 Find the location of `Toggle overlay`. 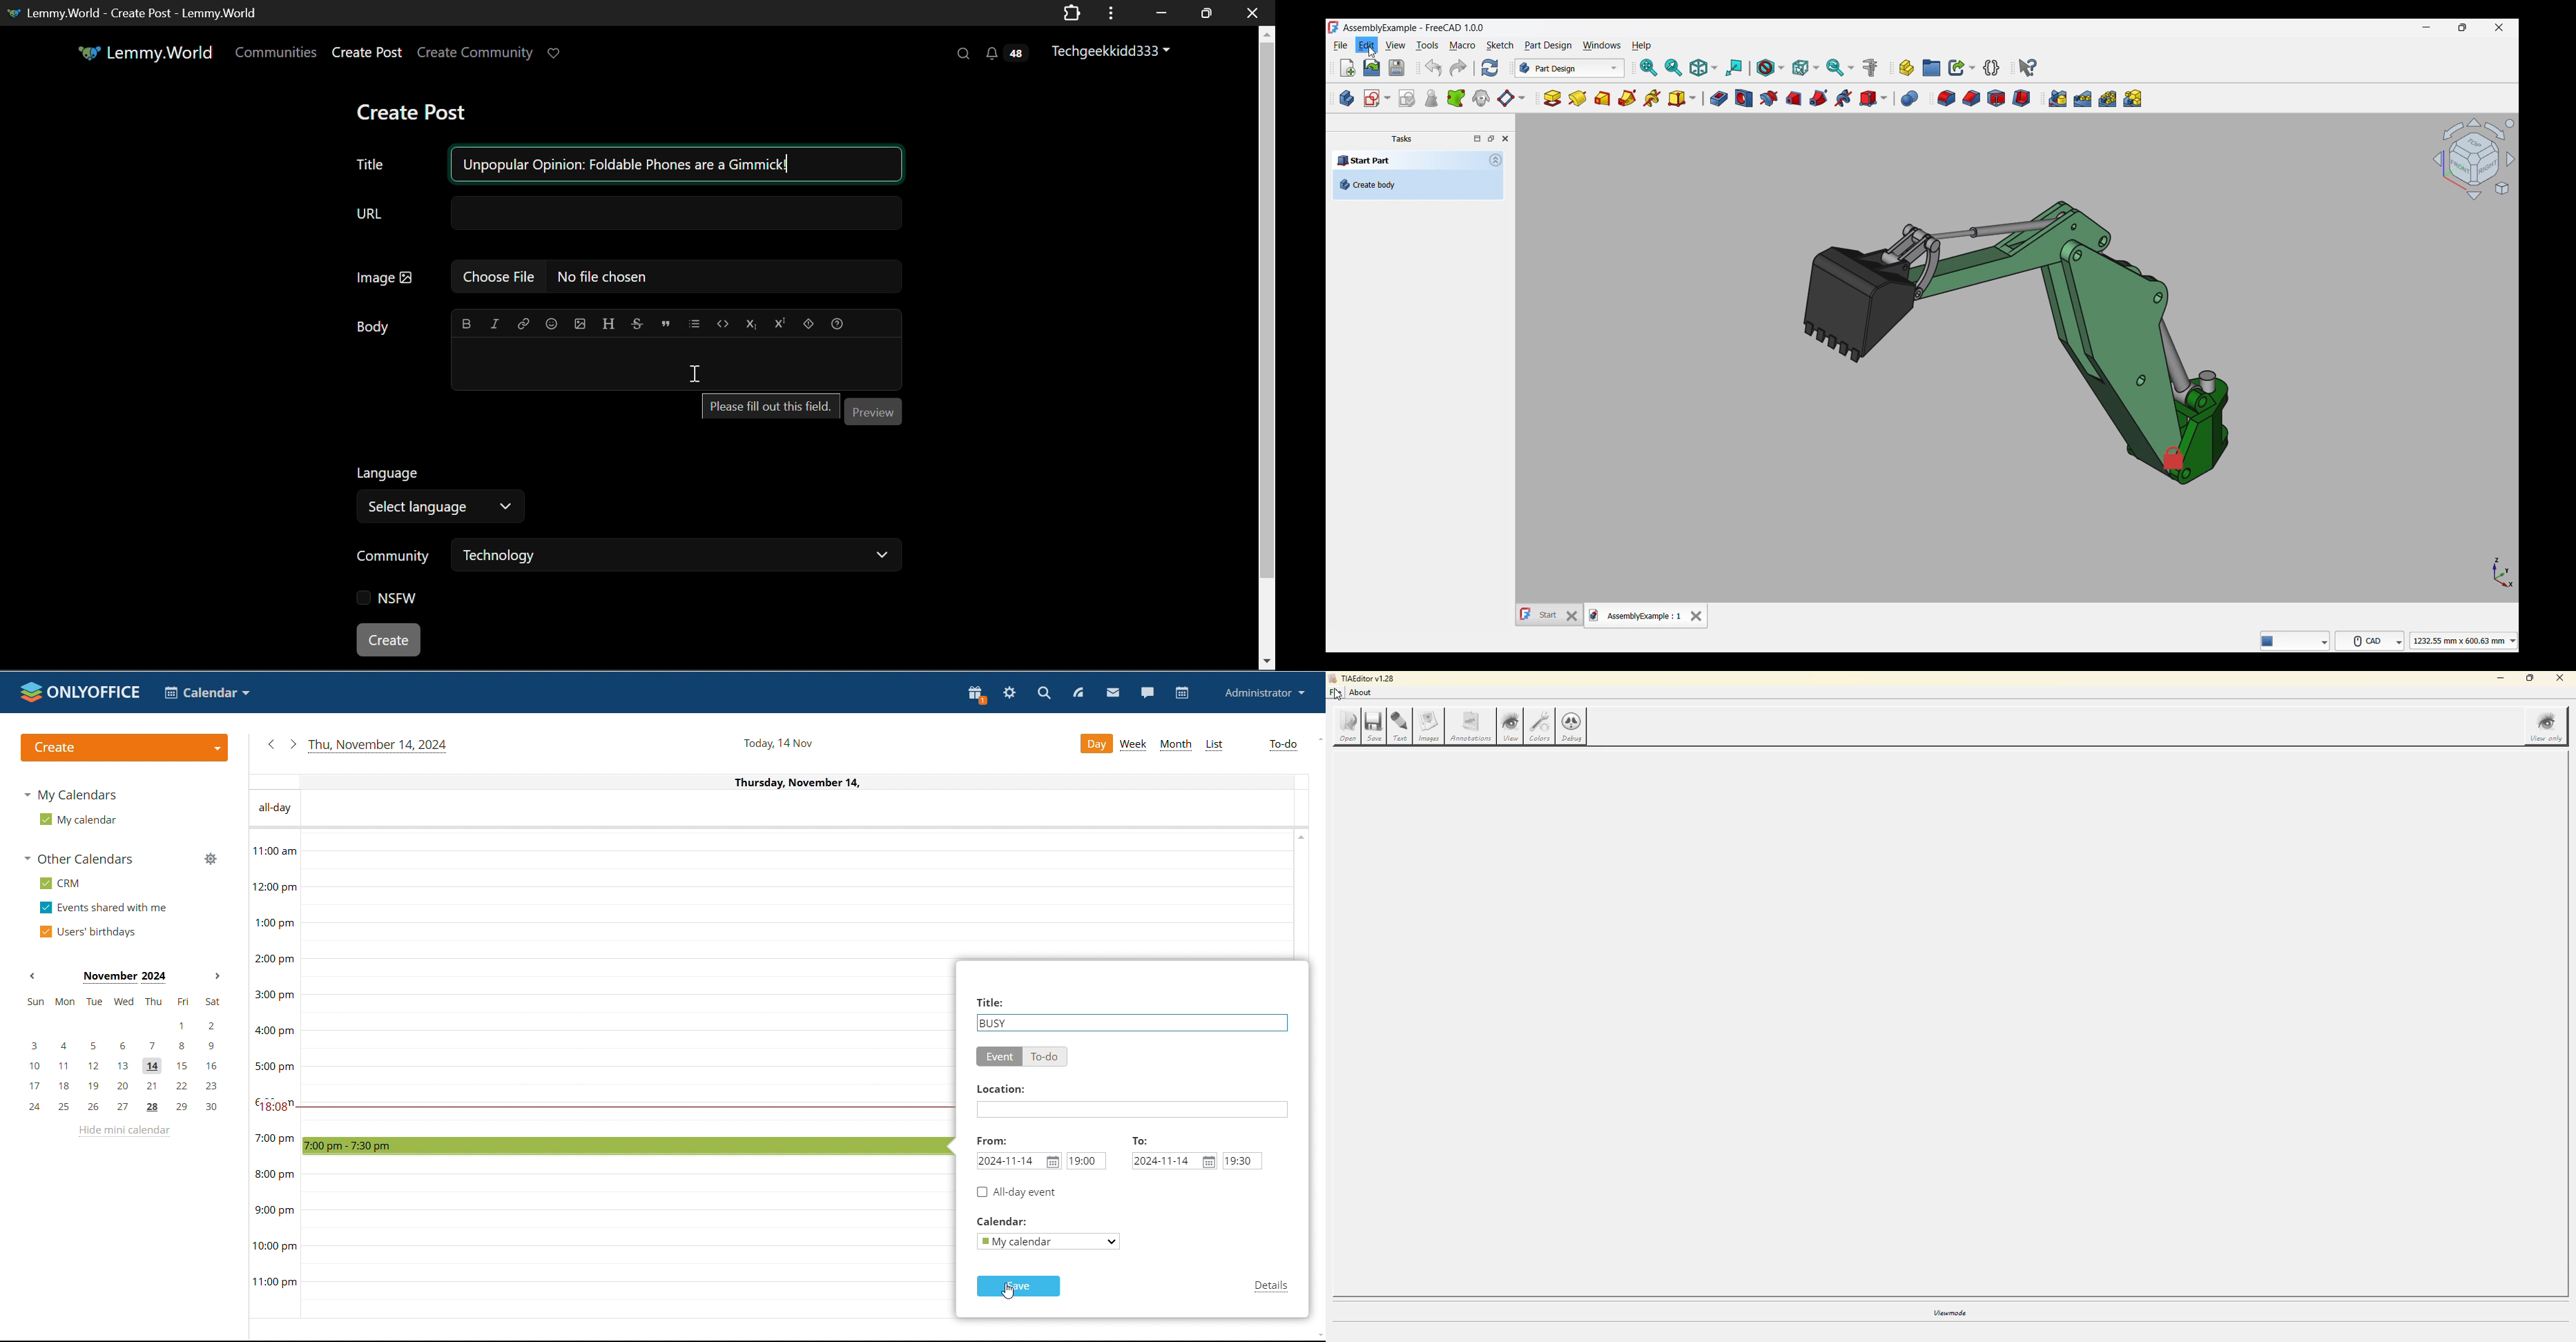

Toggle overlay is located at coordinates (1477, 139).